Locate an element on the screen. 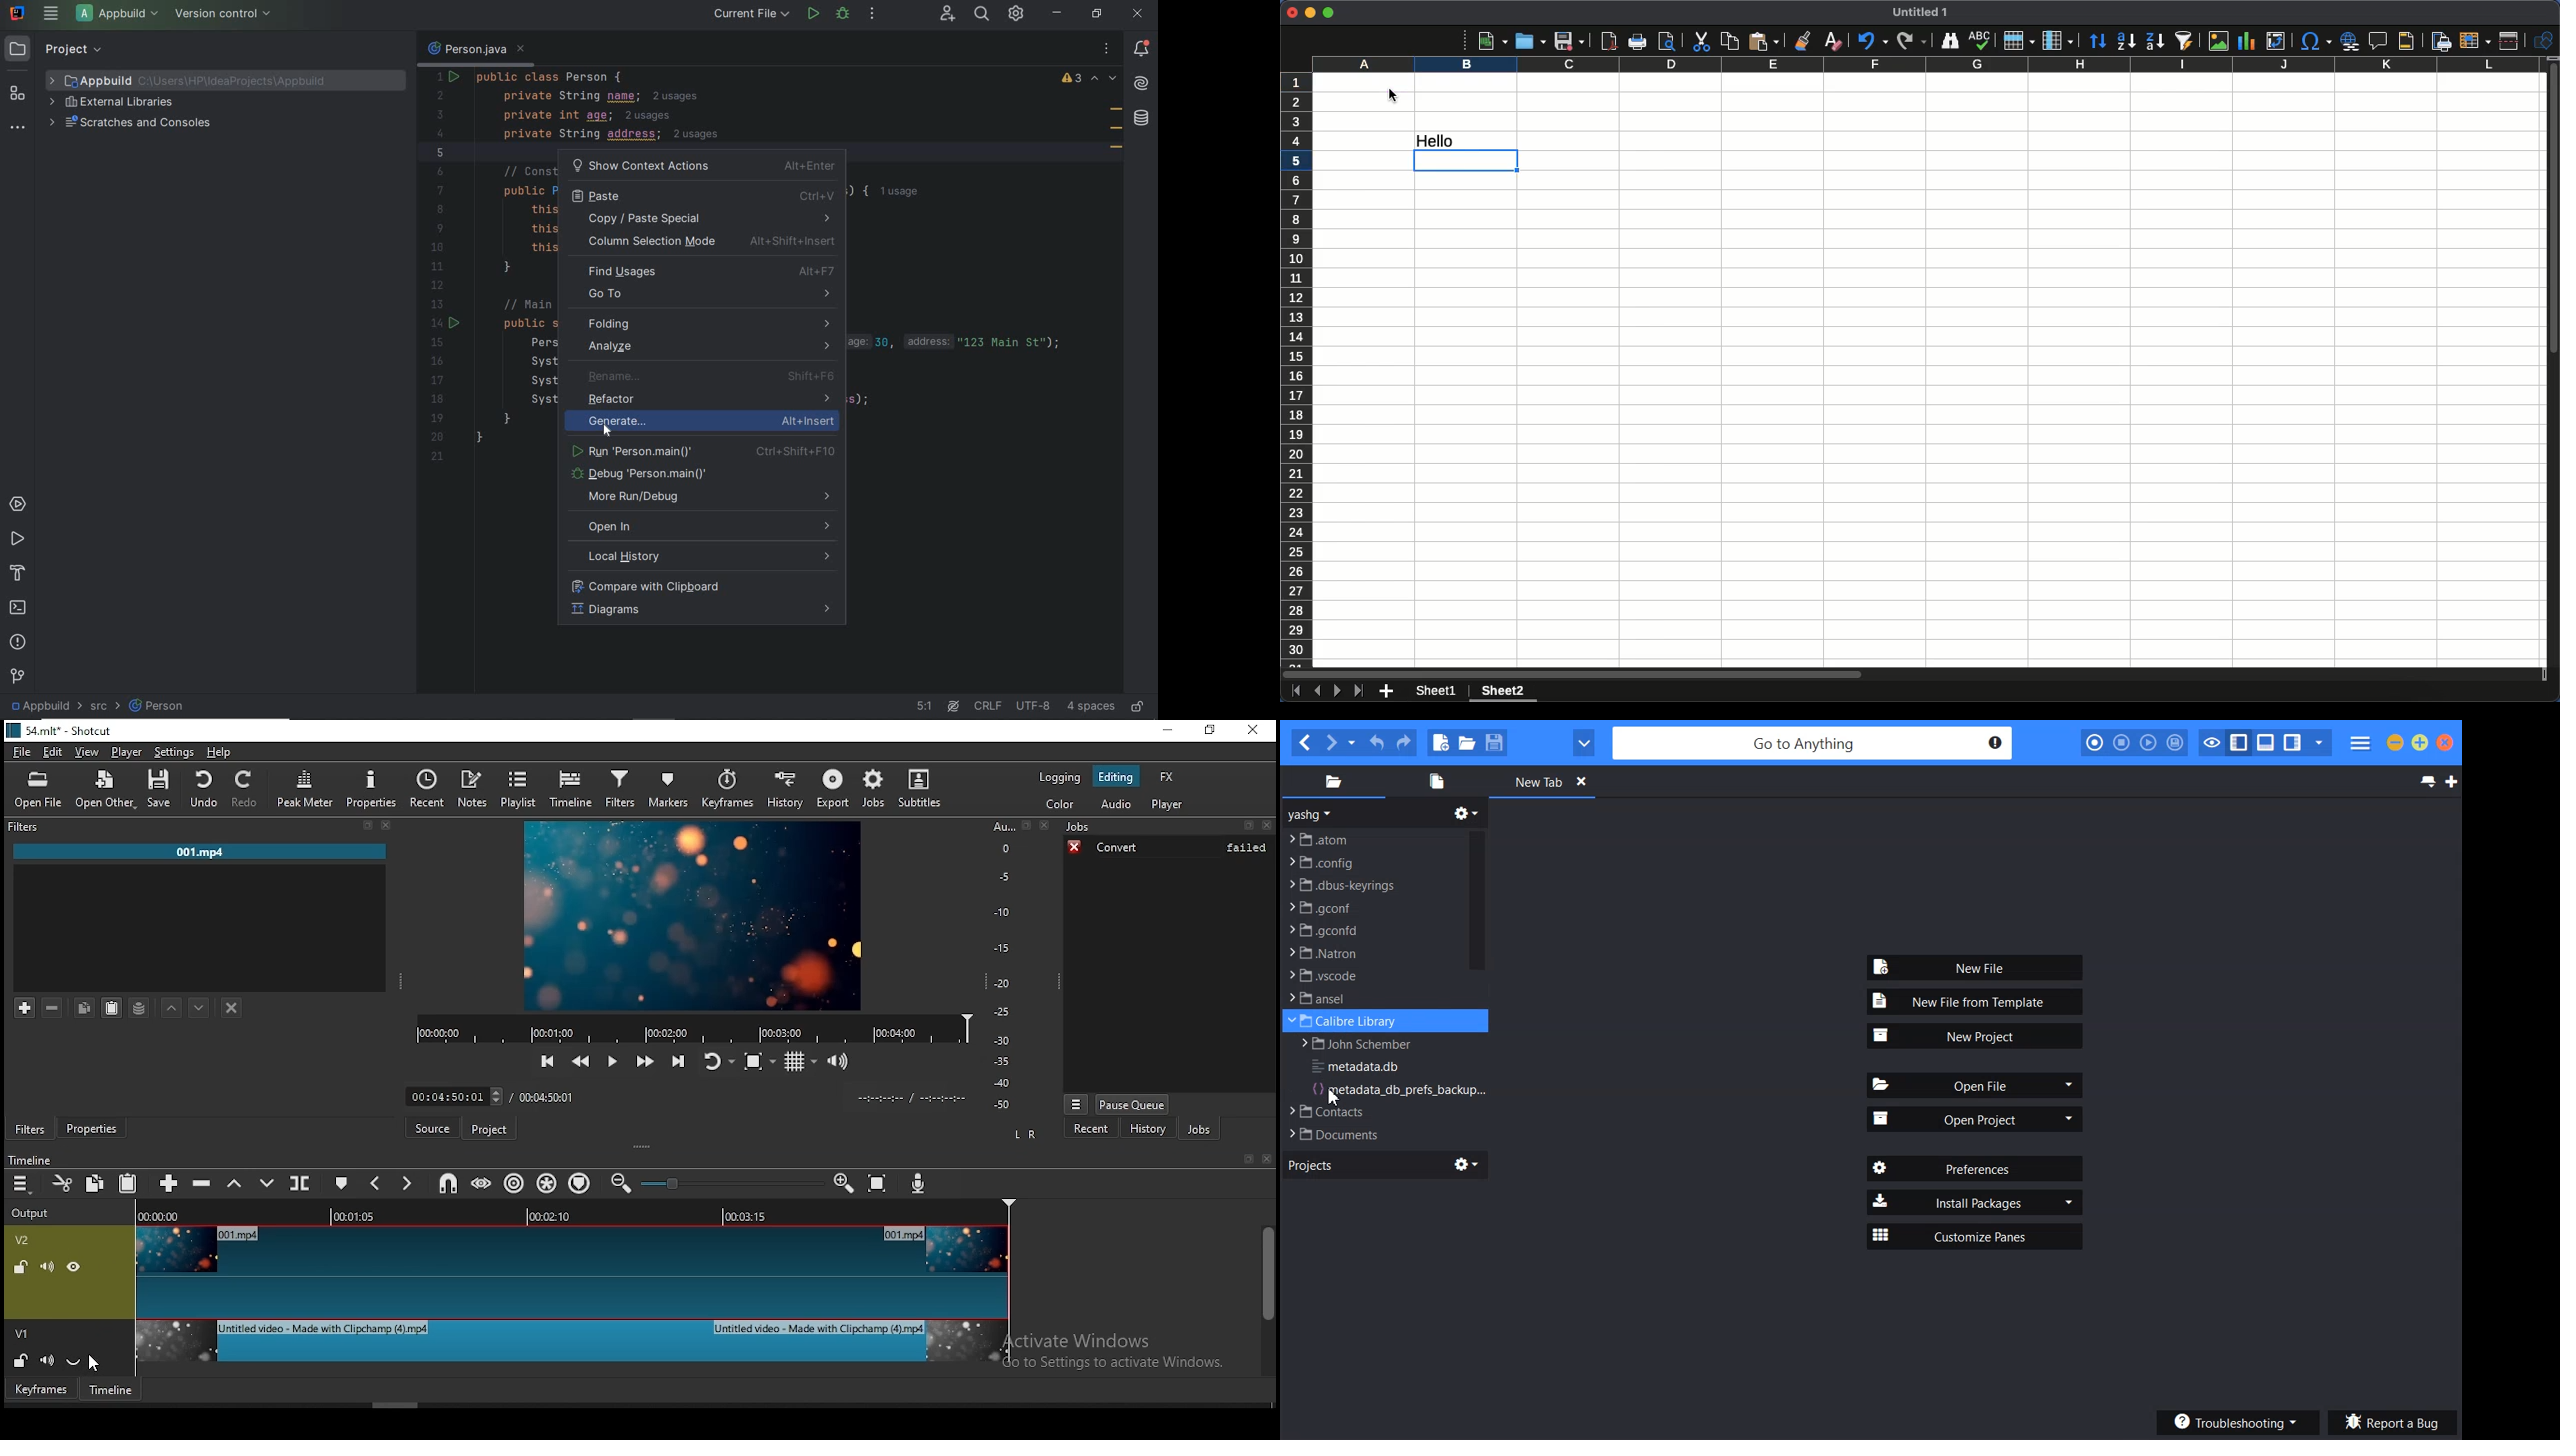  deselect filter is located at coordinates (232, 1007).